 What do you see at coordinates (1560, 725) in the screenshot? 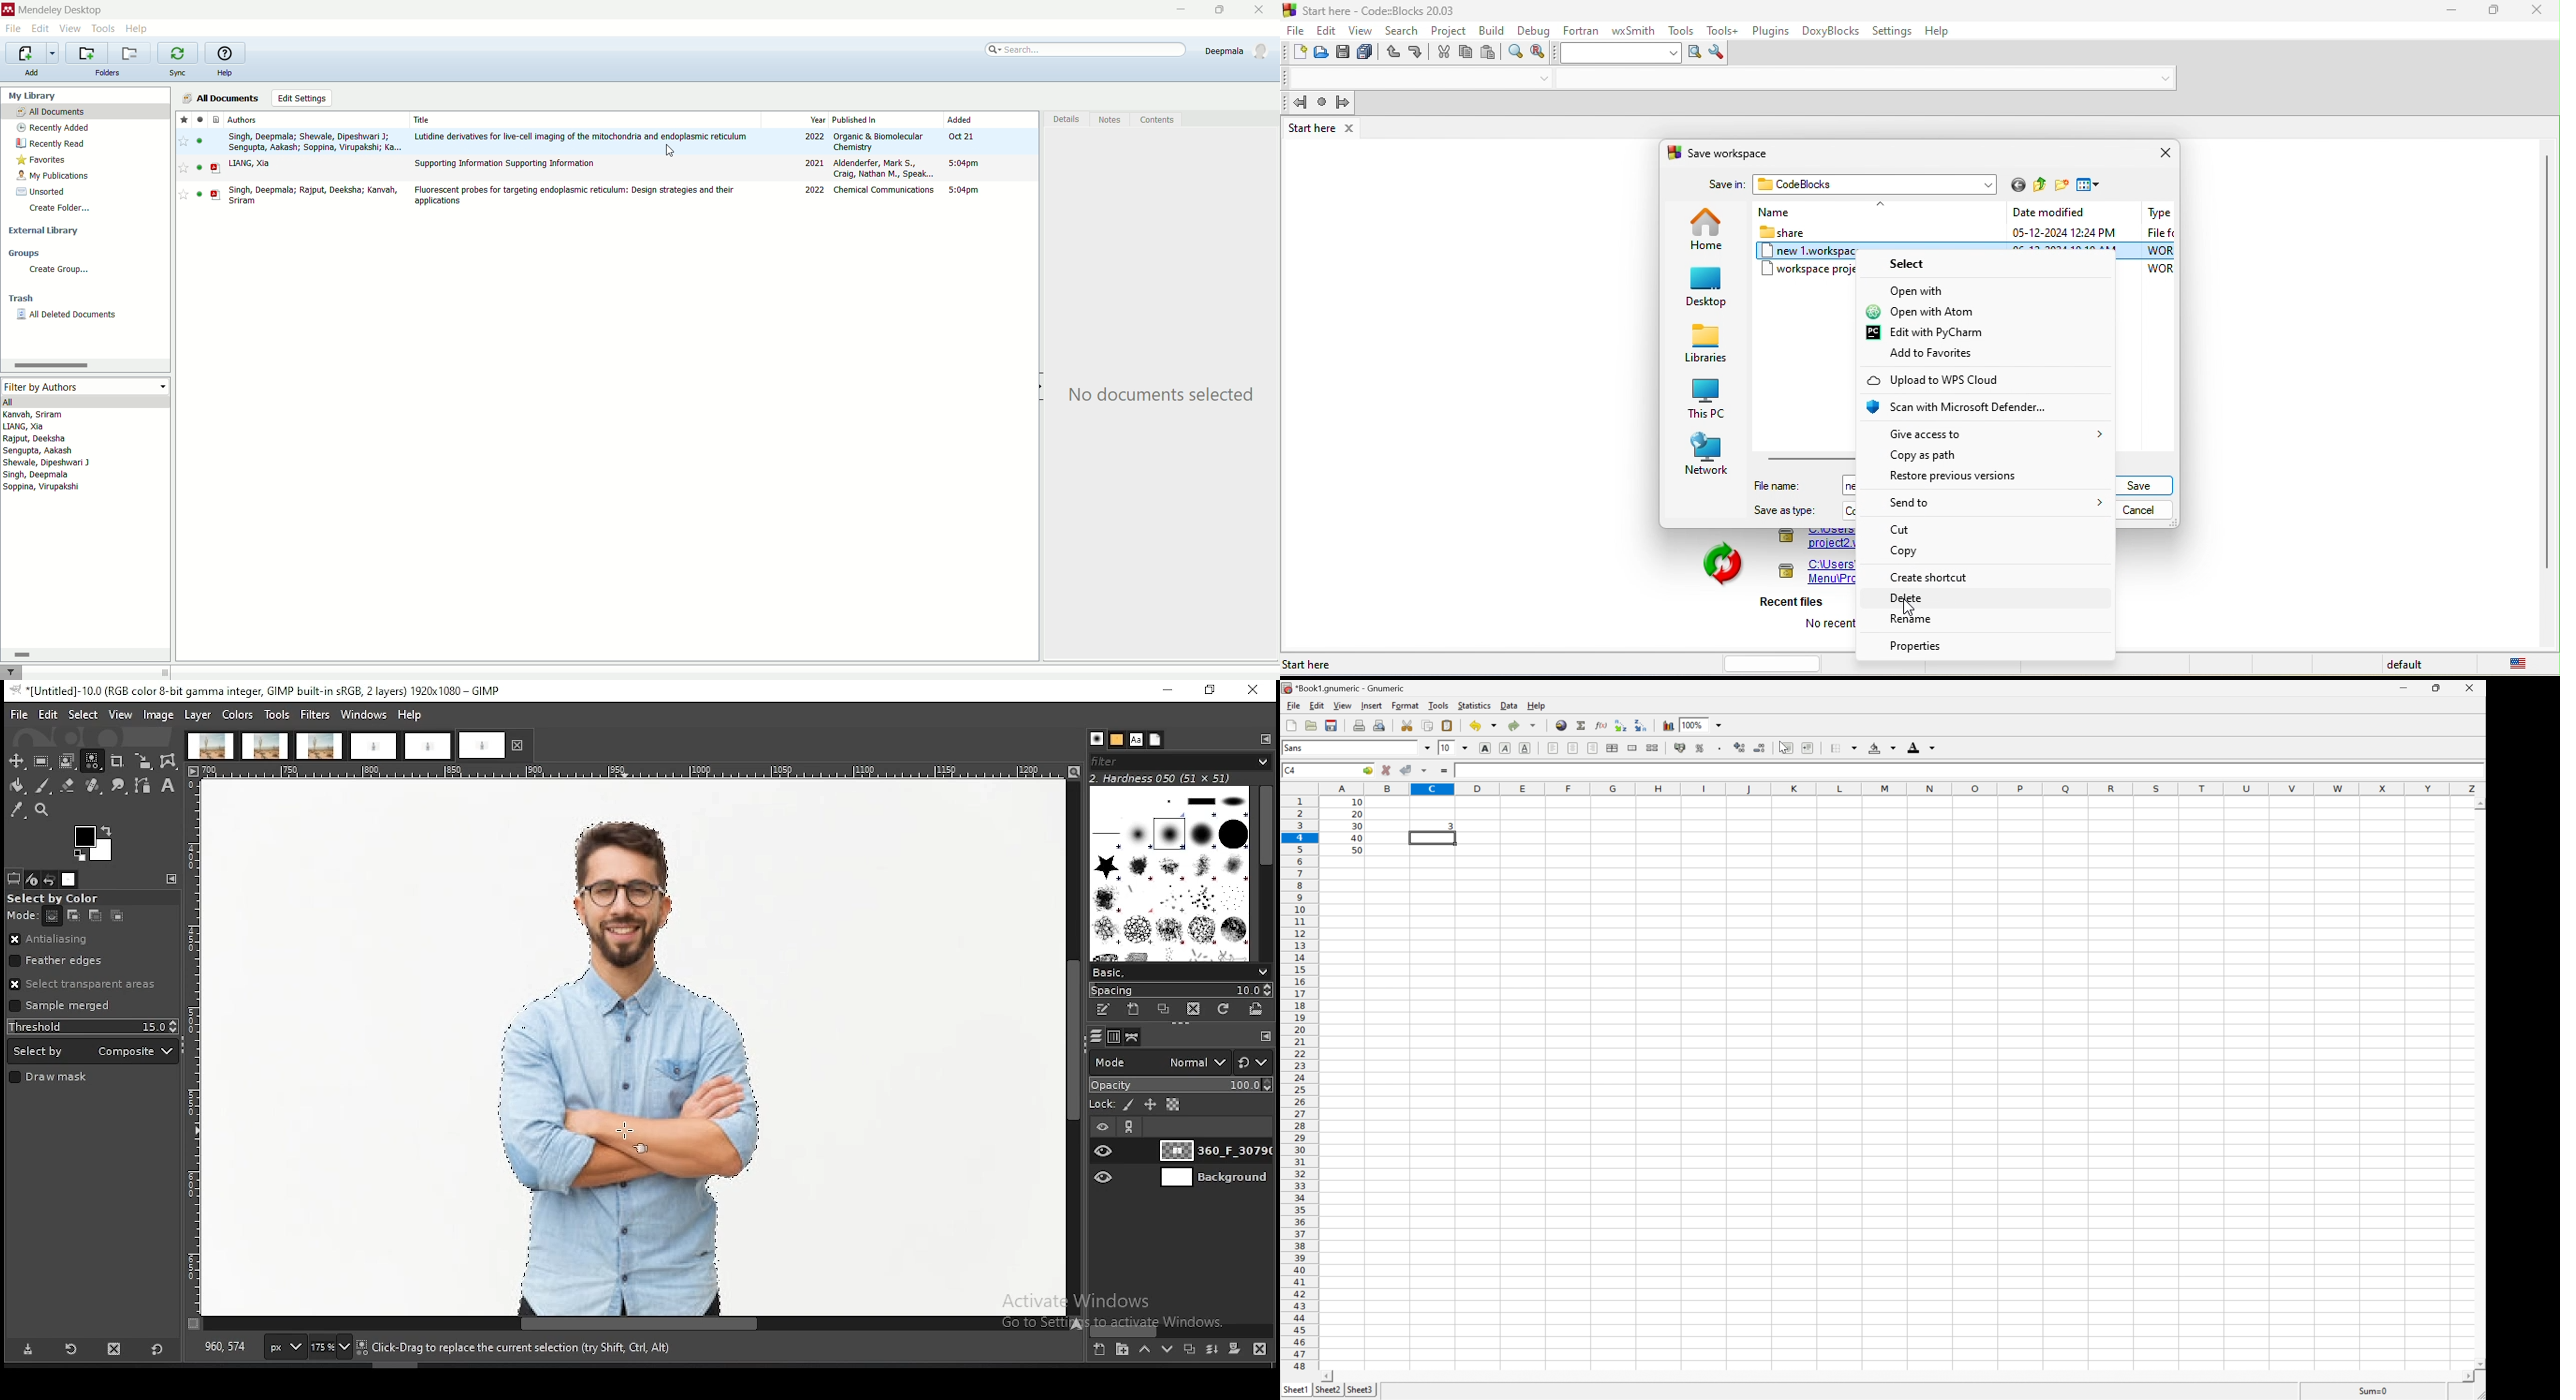
I see `Insert a hyperlink` at bounding box center [1560, 725].